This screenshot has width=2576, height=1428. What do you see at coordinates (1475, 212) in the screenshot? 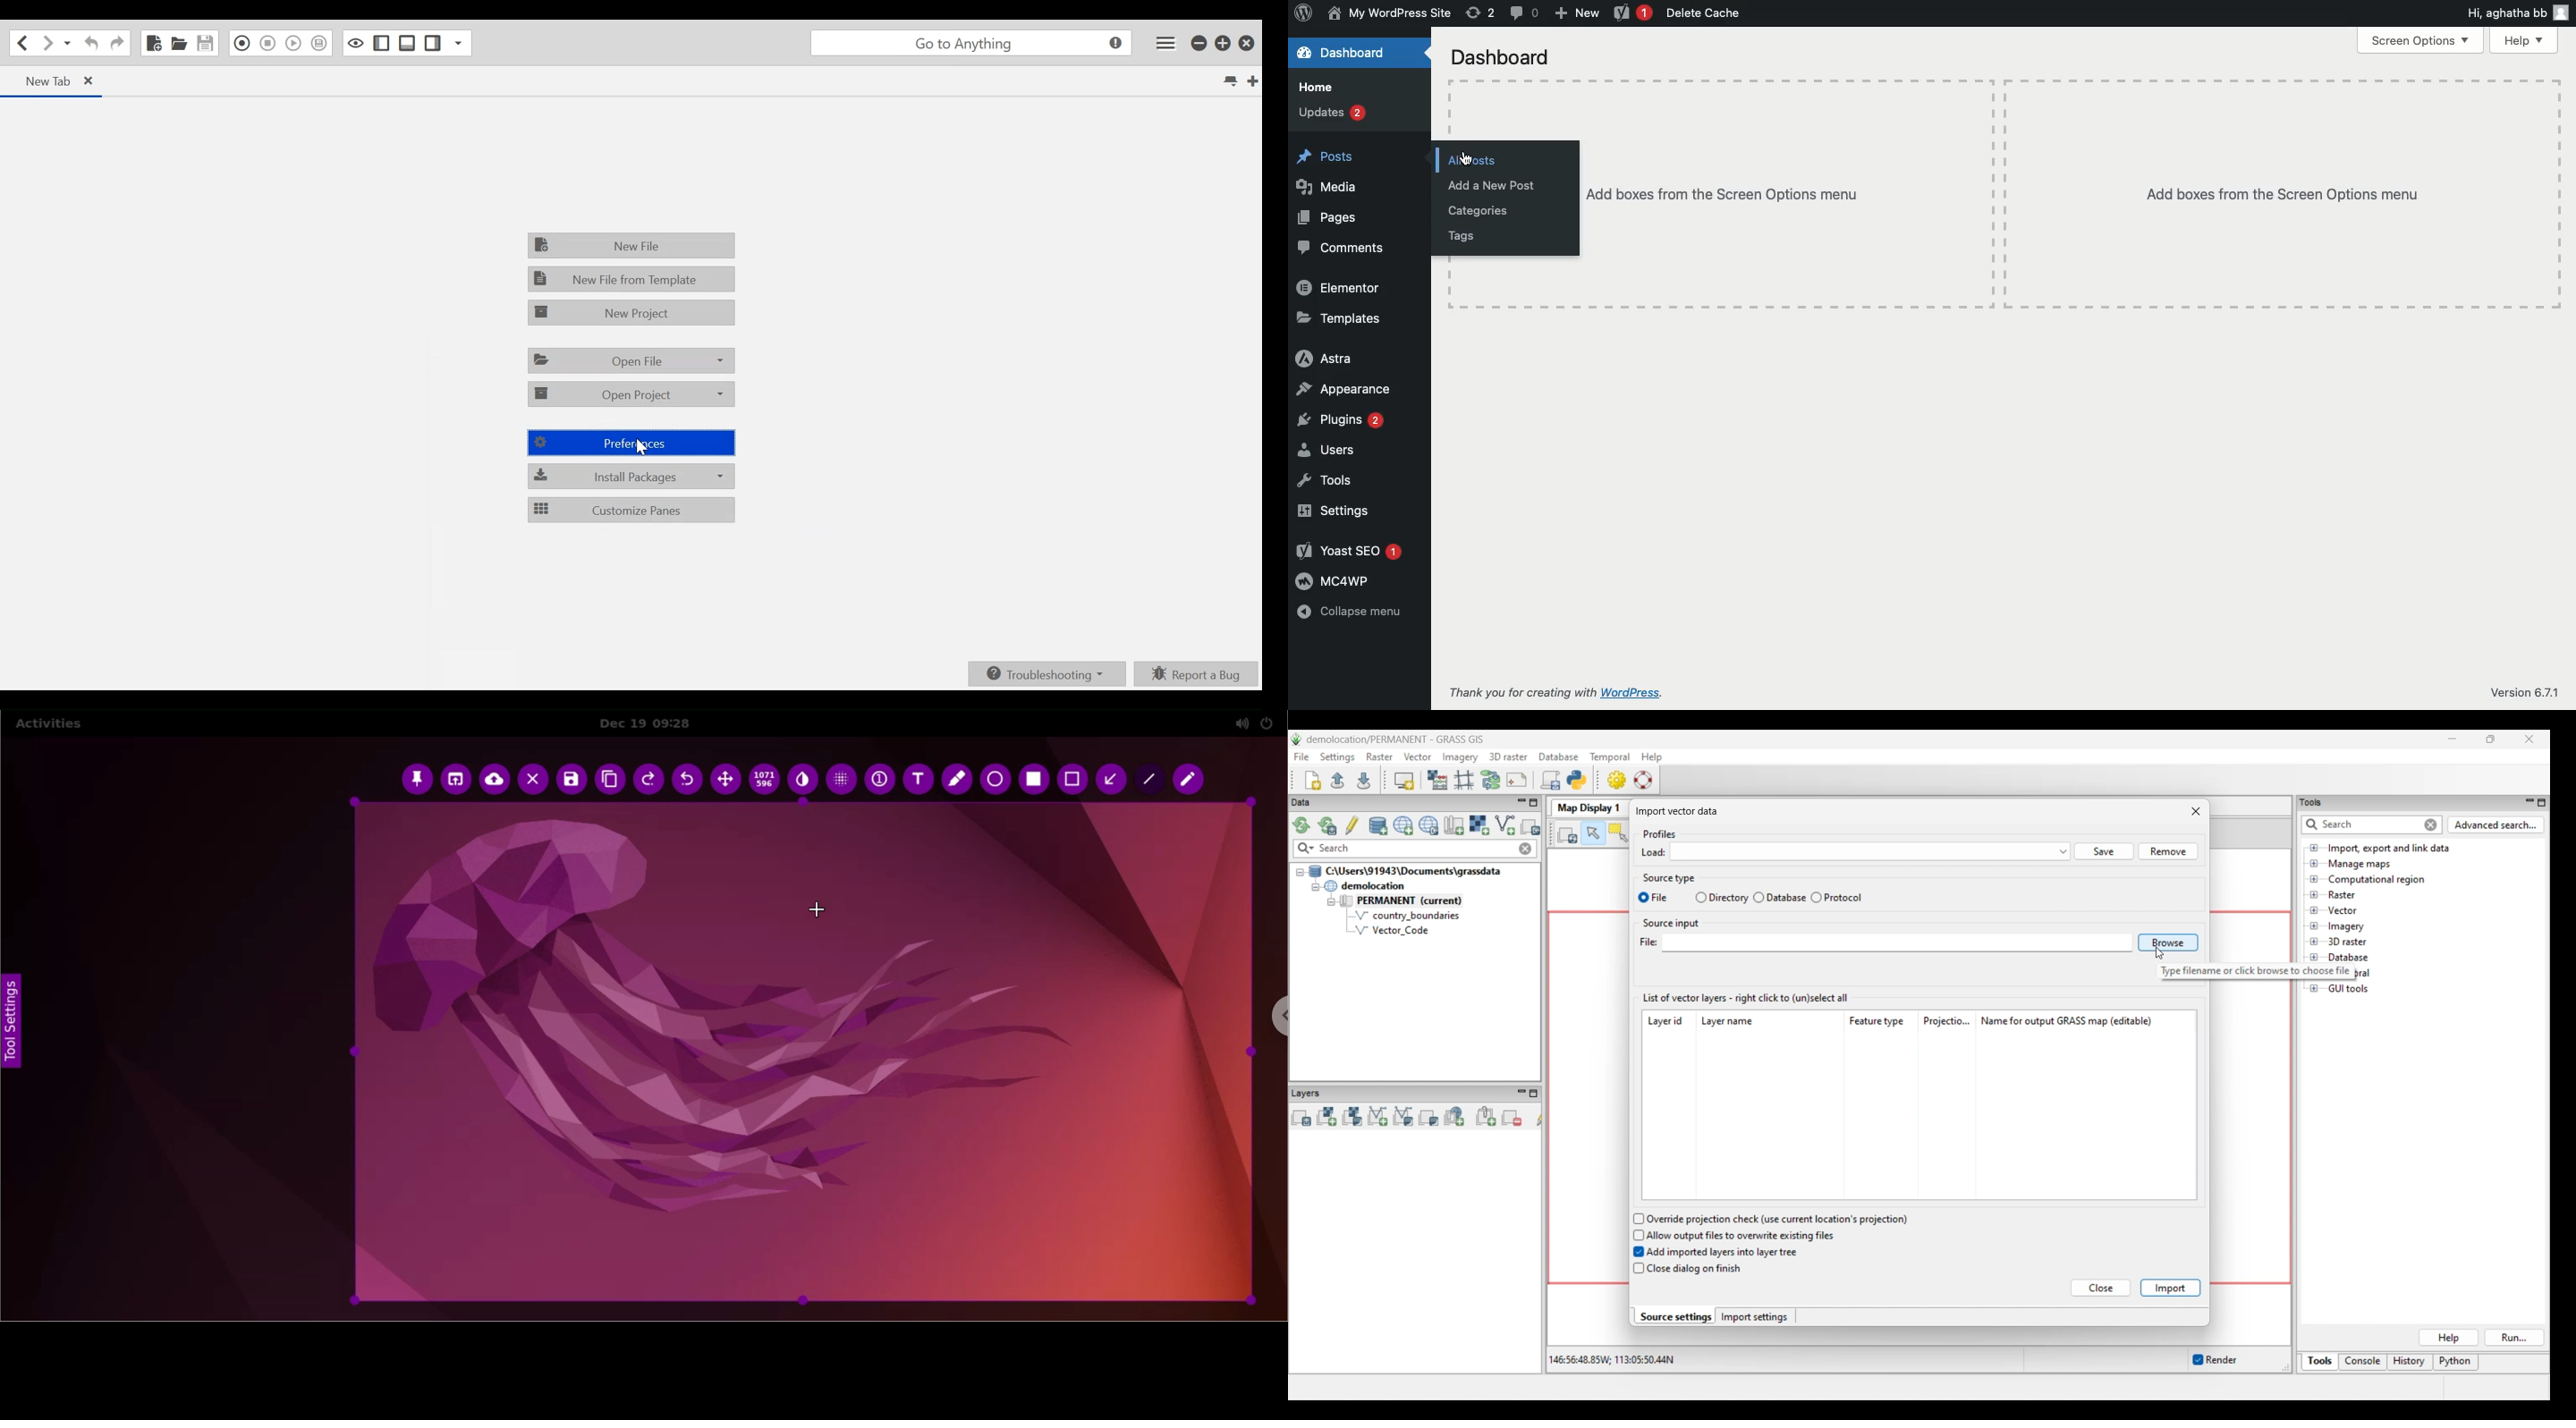
I see `Categories` at bounding box center [1475, 212].